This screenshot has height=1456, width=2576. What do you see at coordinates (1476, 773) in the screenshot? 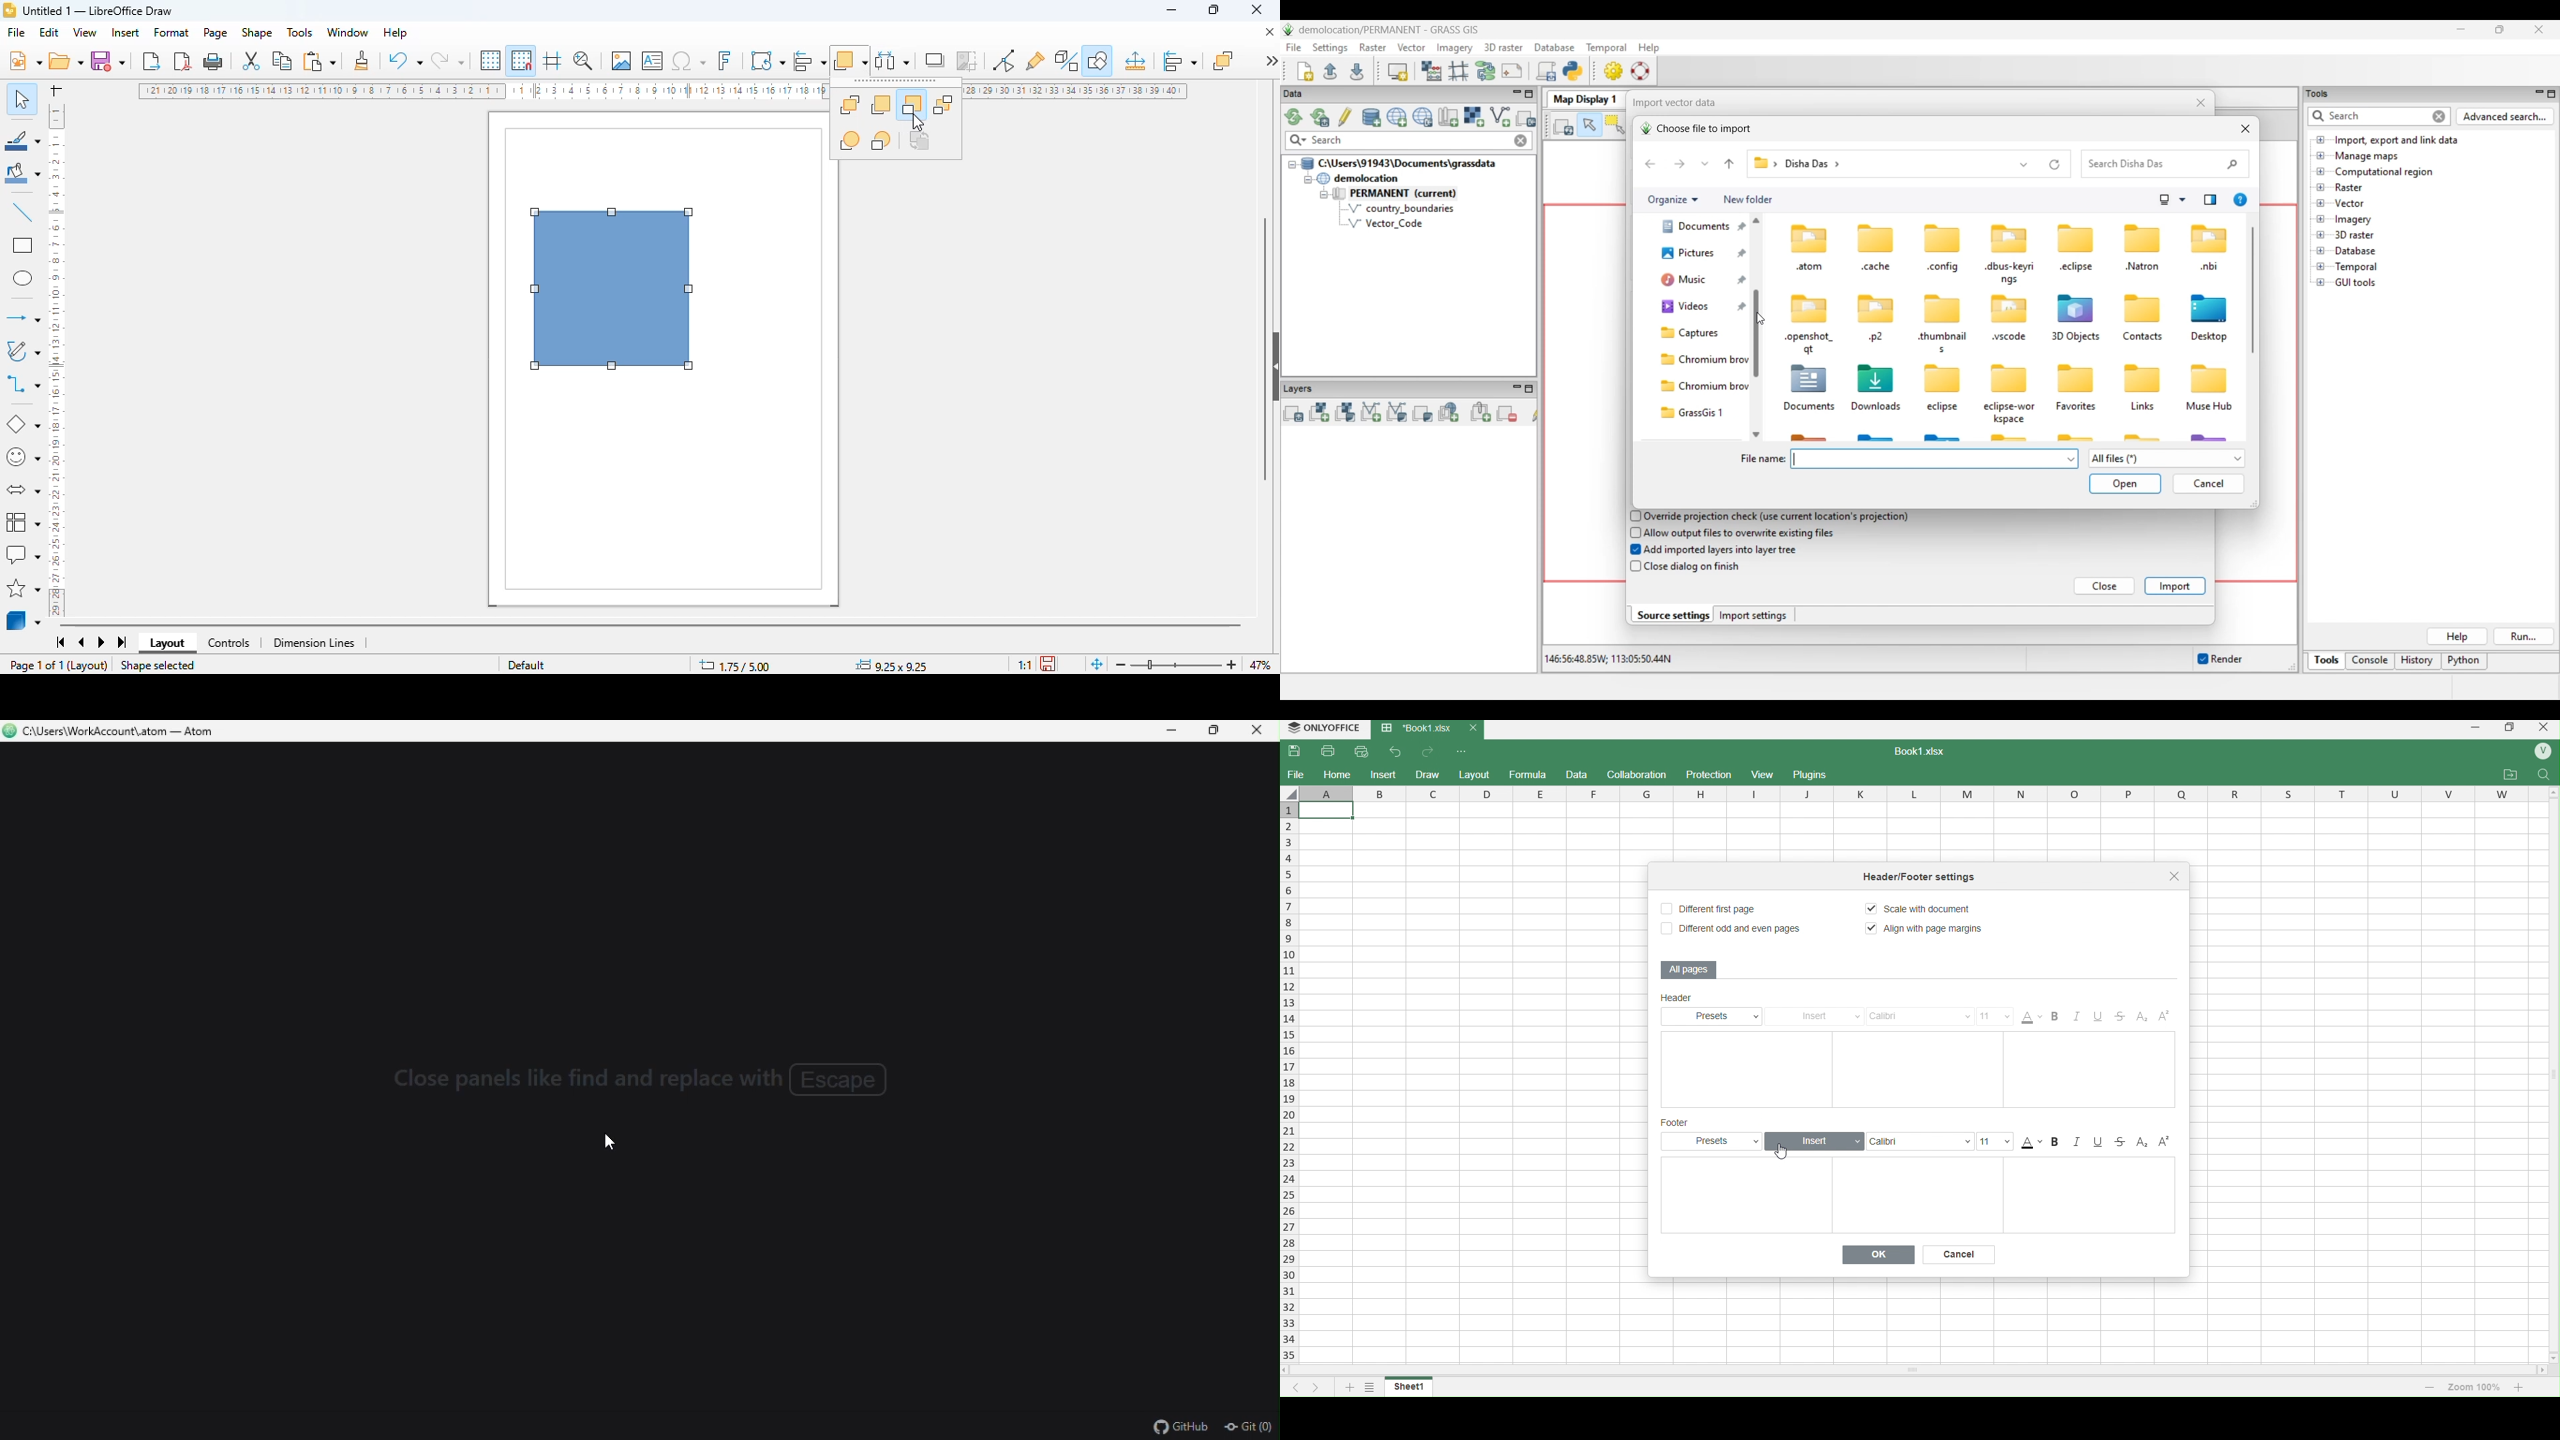
I see `layout` at bounding box center [1476, 773].